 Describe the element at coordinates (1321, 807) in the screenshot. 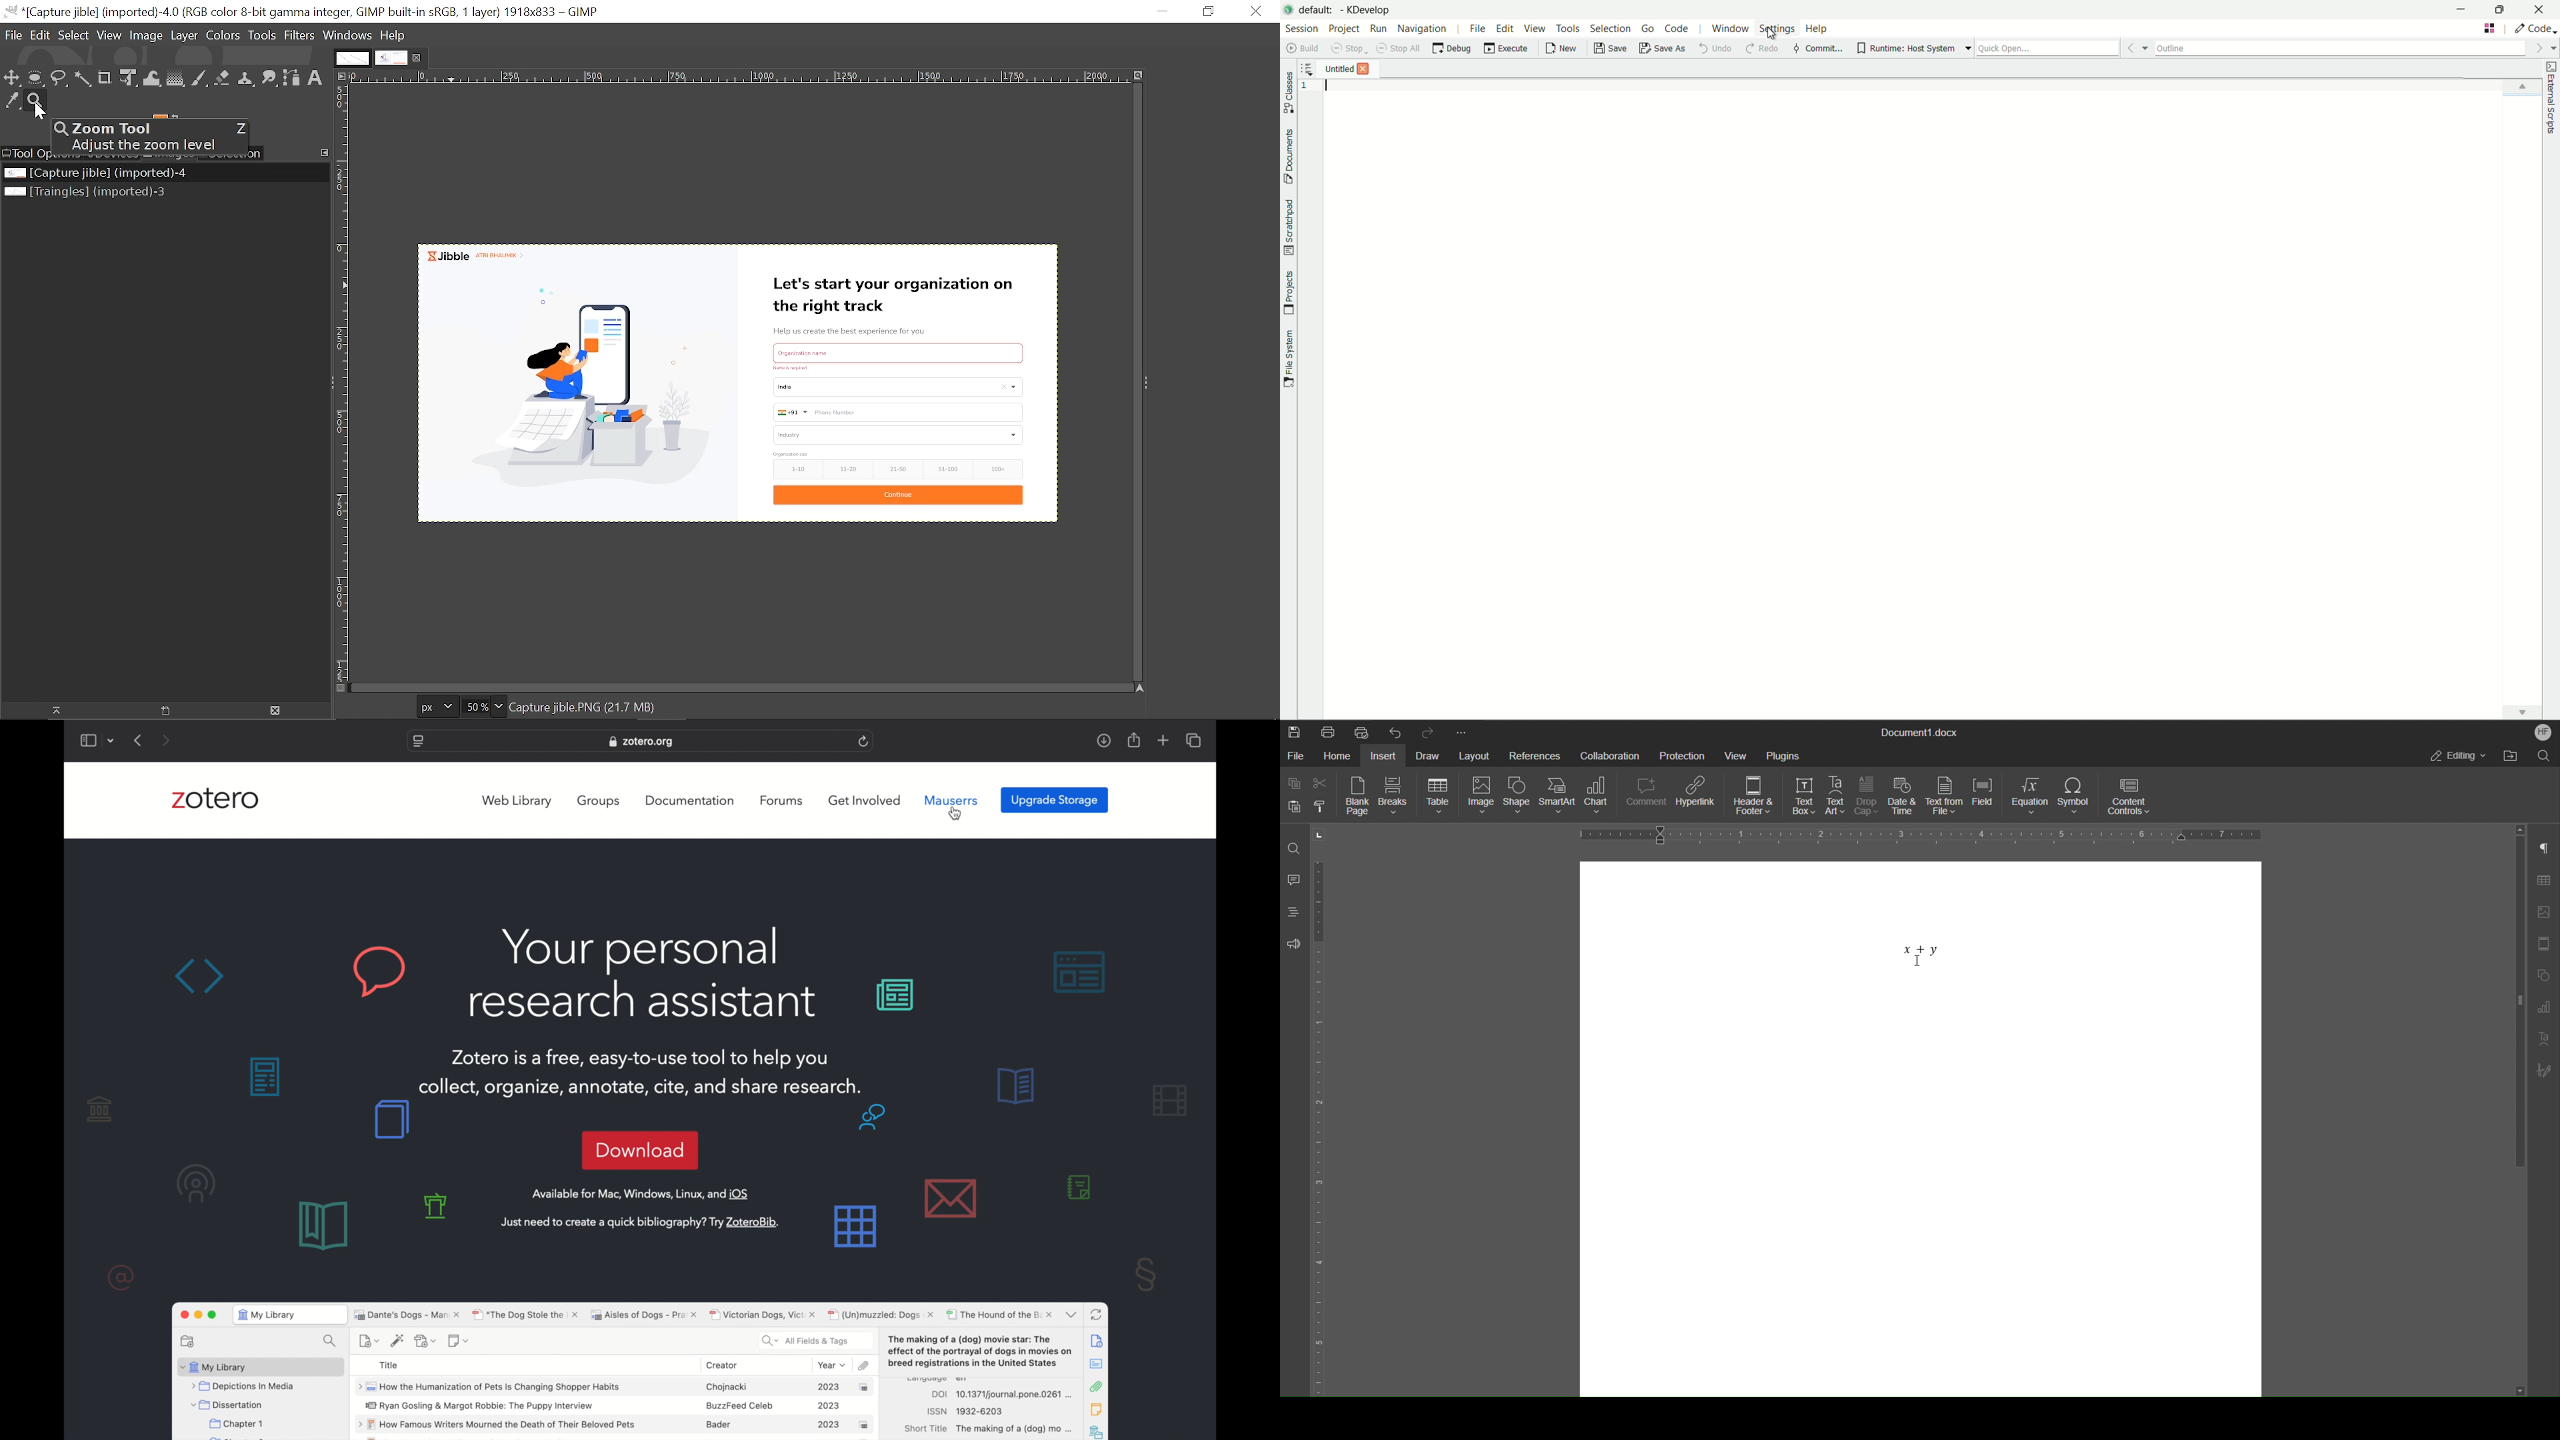

I see `Copy Style` at that location.